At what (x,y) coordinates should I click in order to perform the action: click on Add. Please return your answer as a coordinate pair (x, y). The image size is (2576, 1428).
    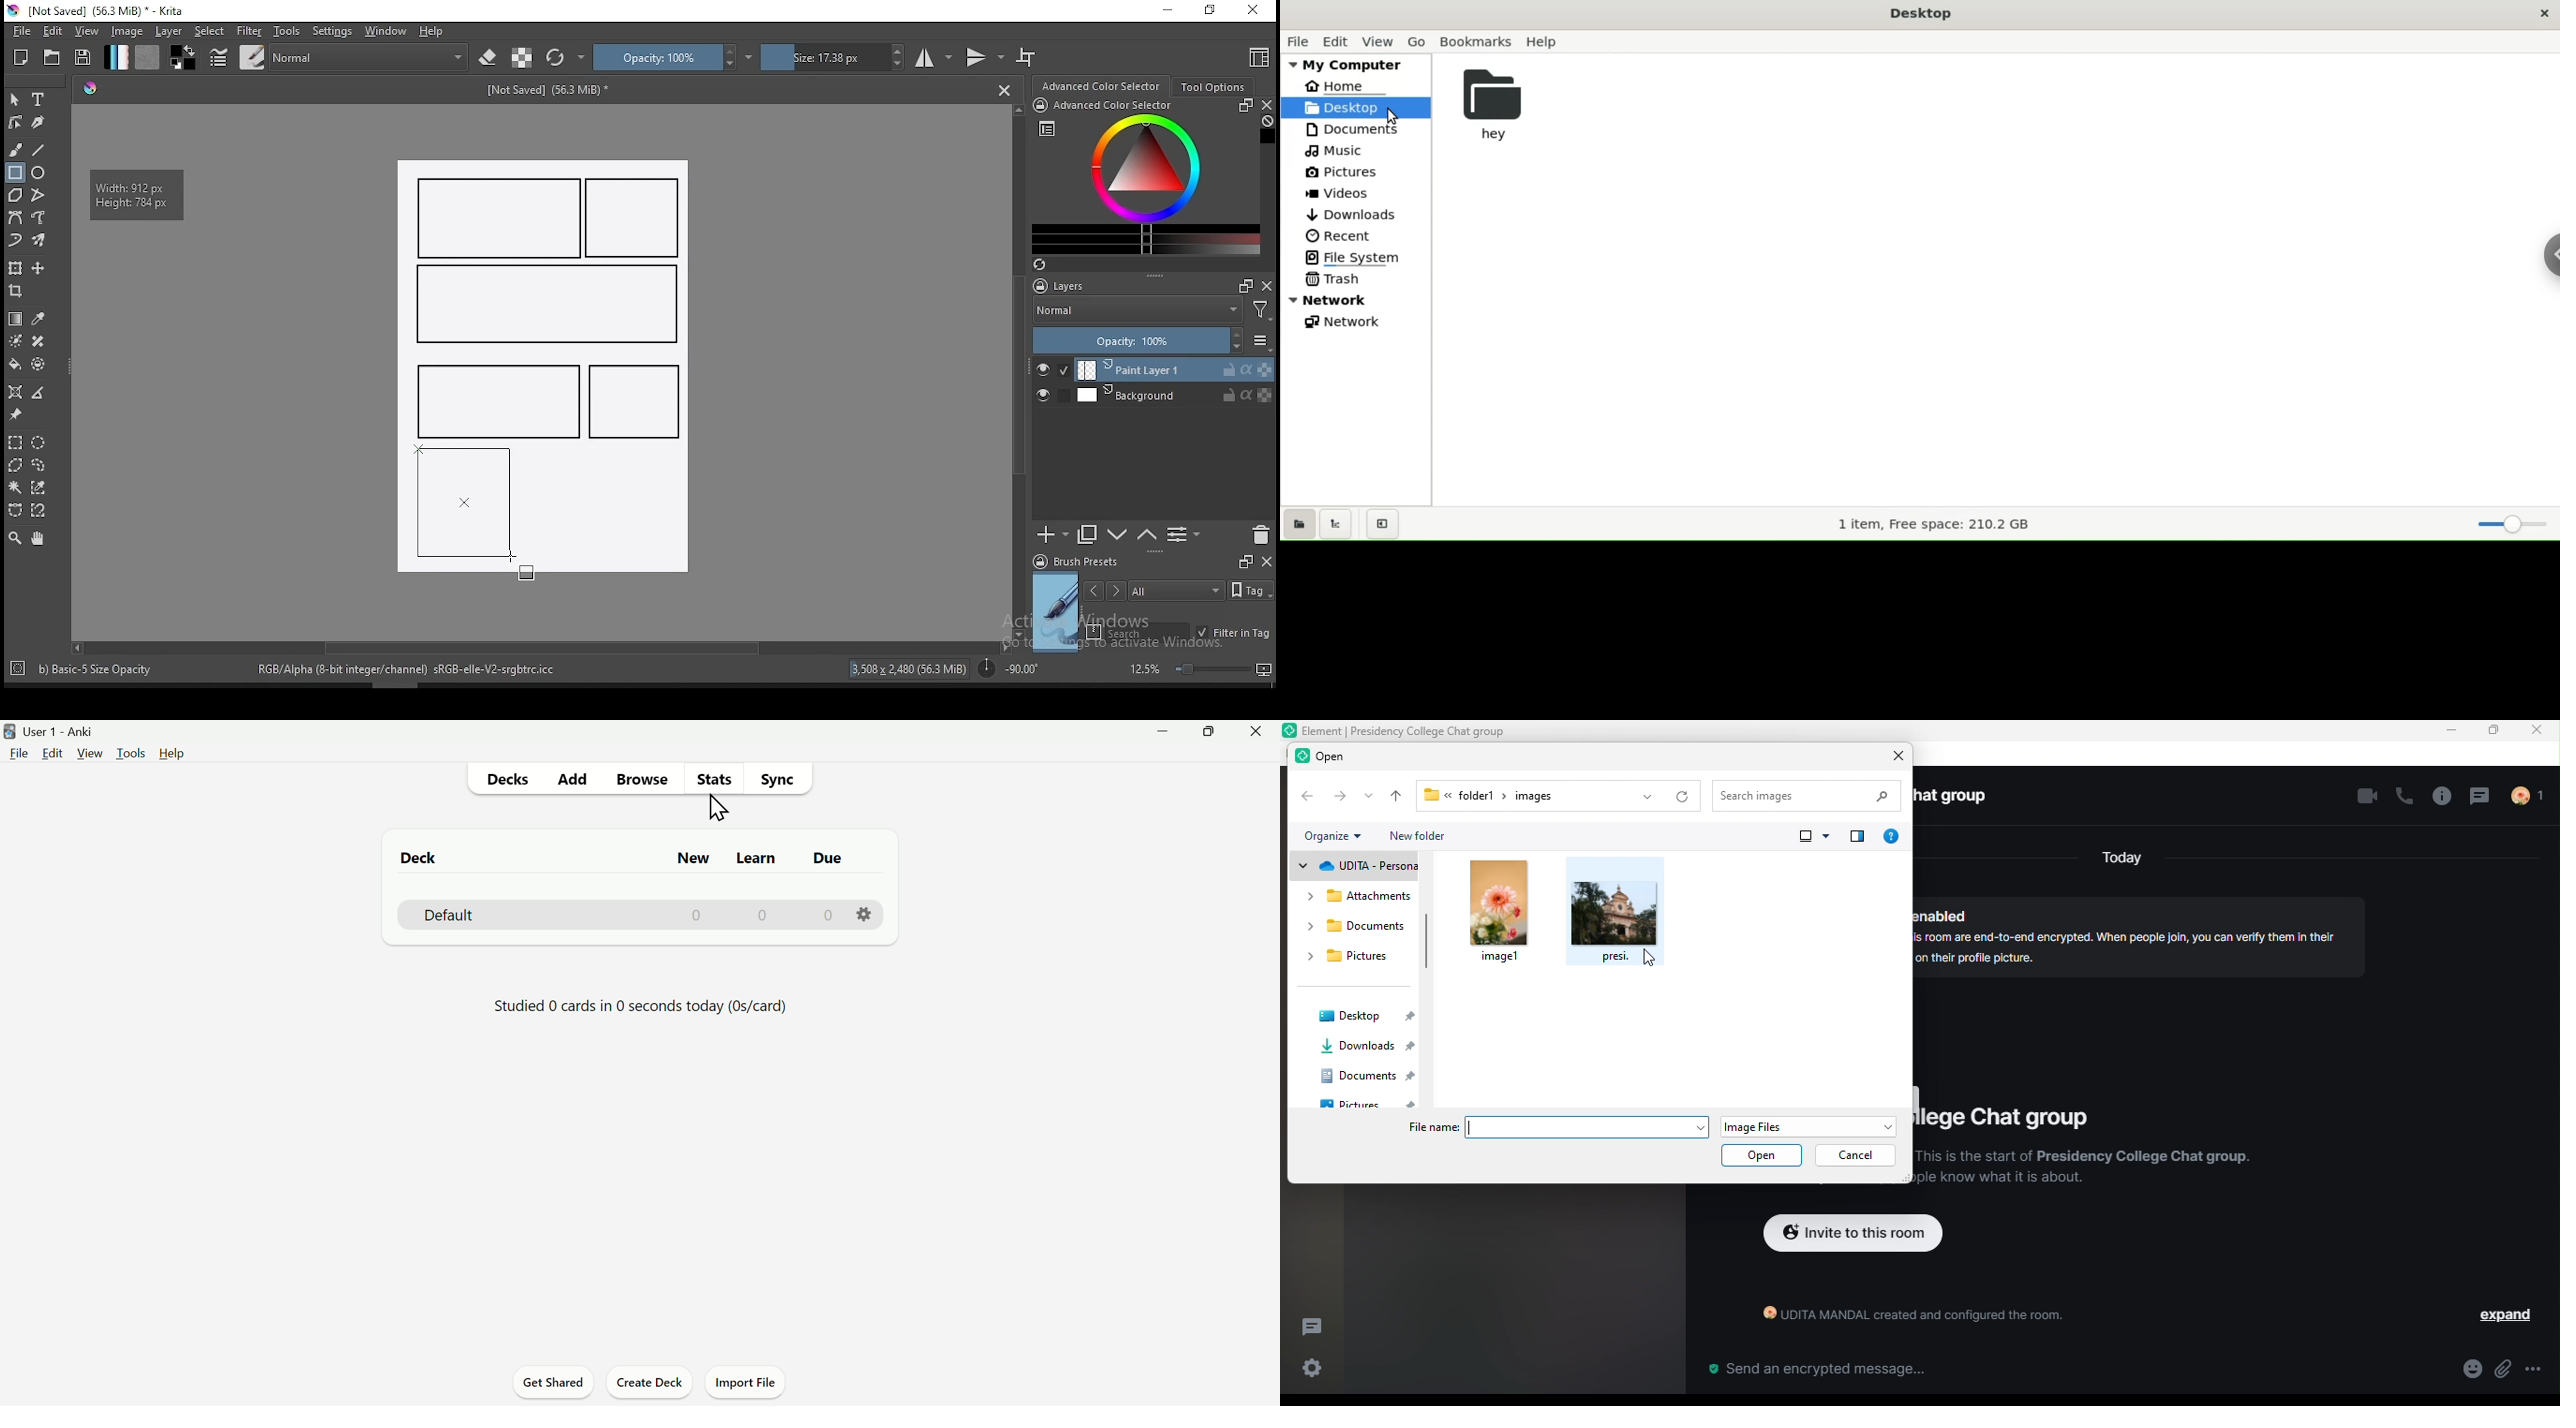
    Looking at the image, I should click on (569, 779).